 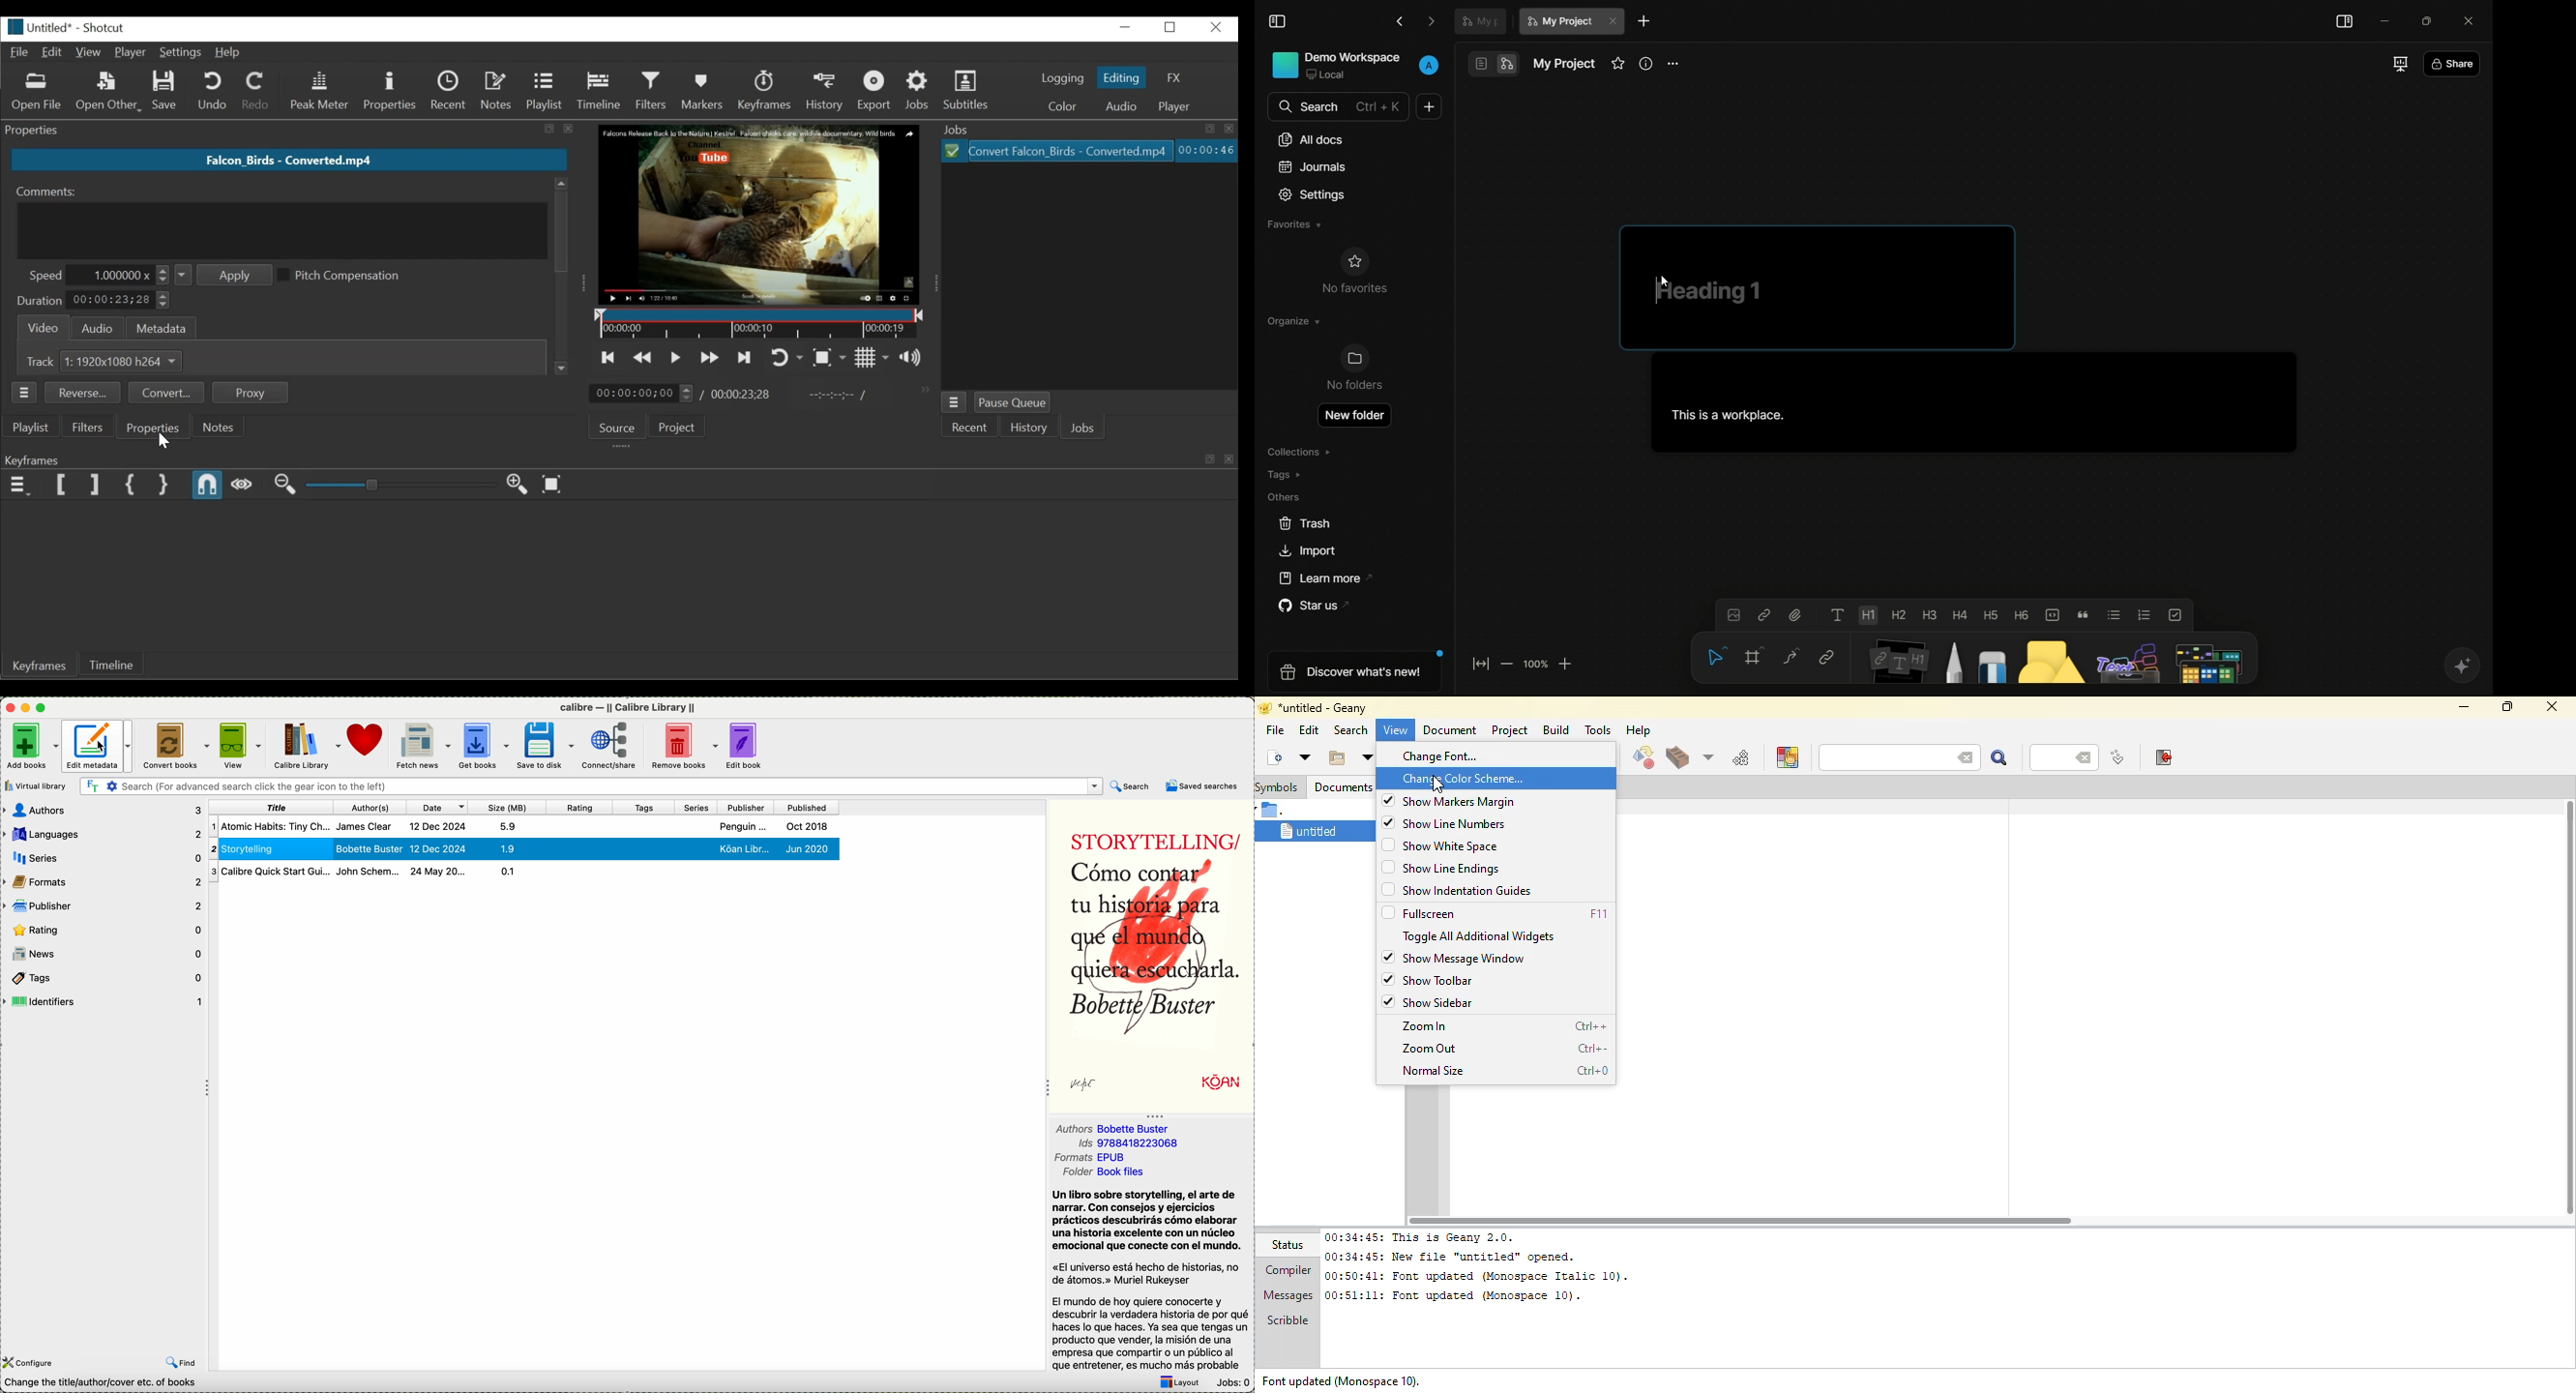 I want to click on code block, so click(x=2050, y=611).